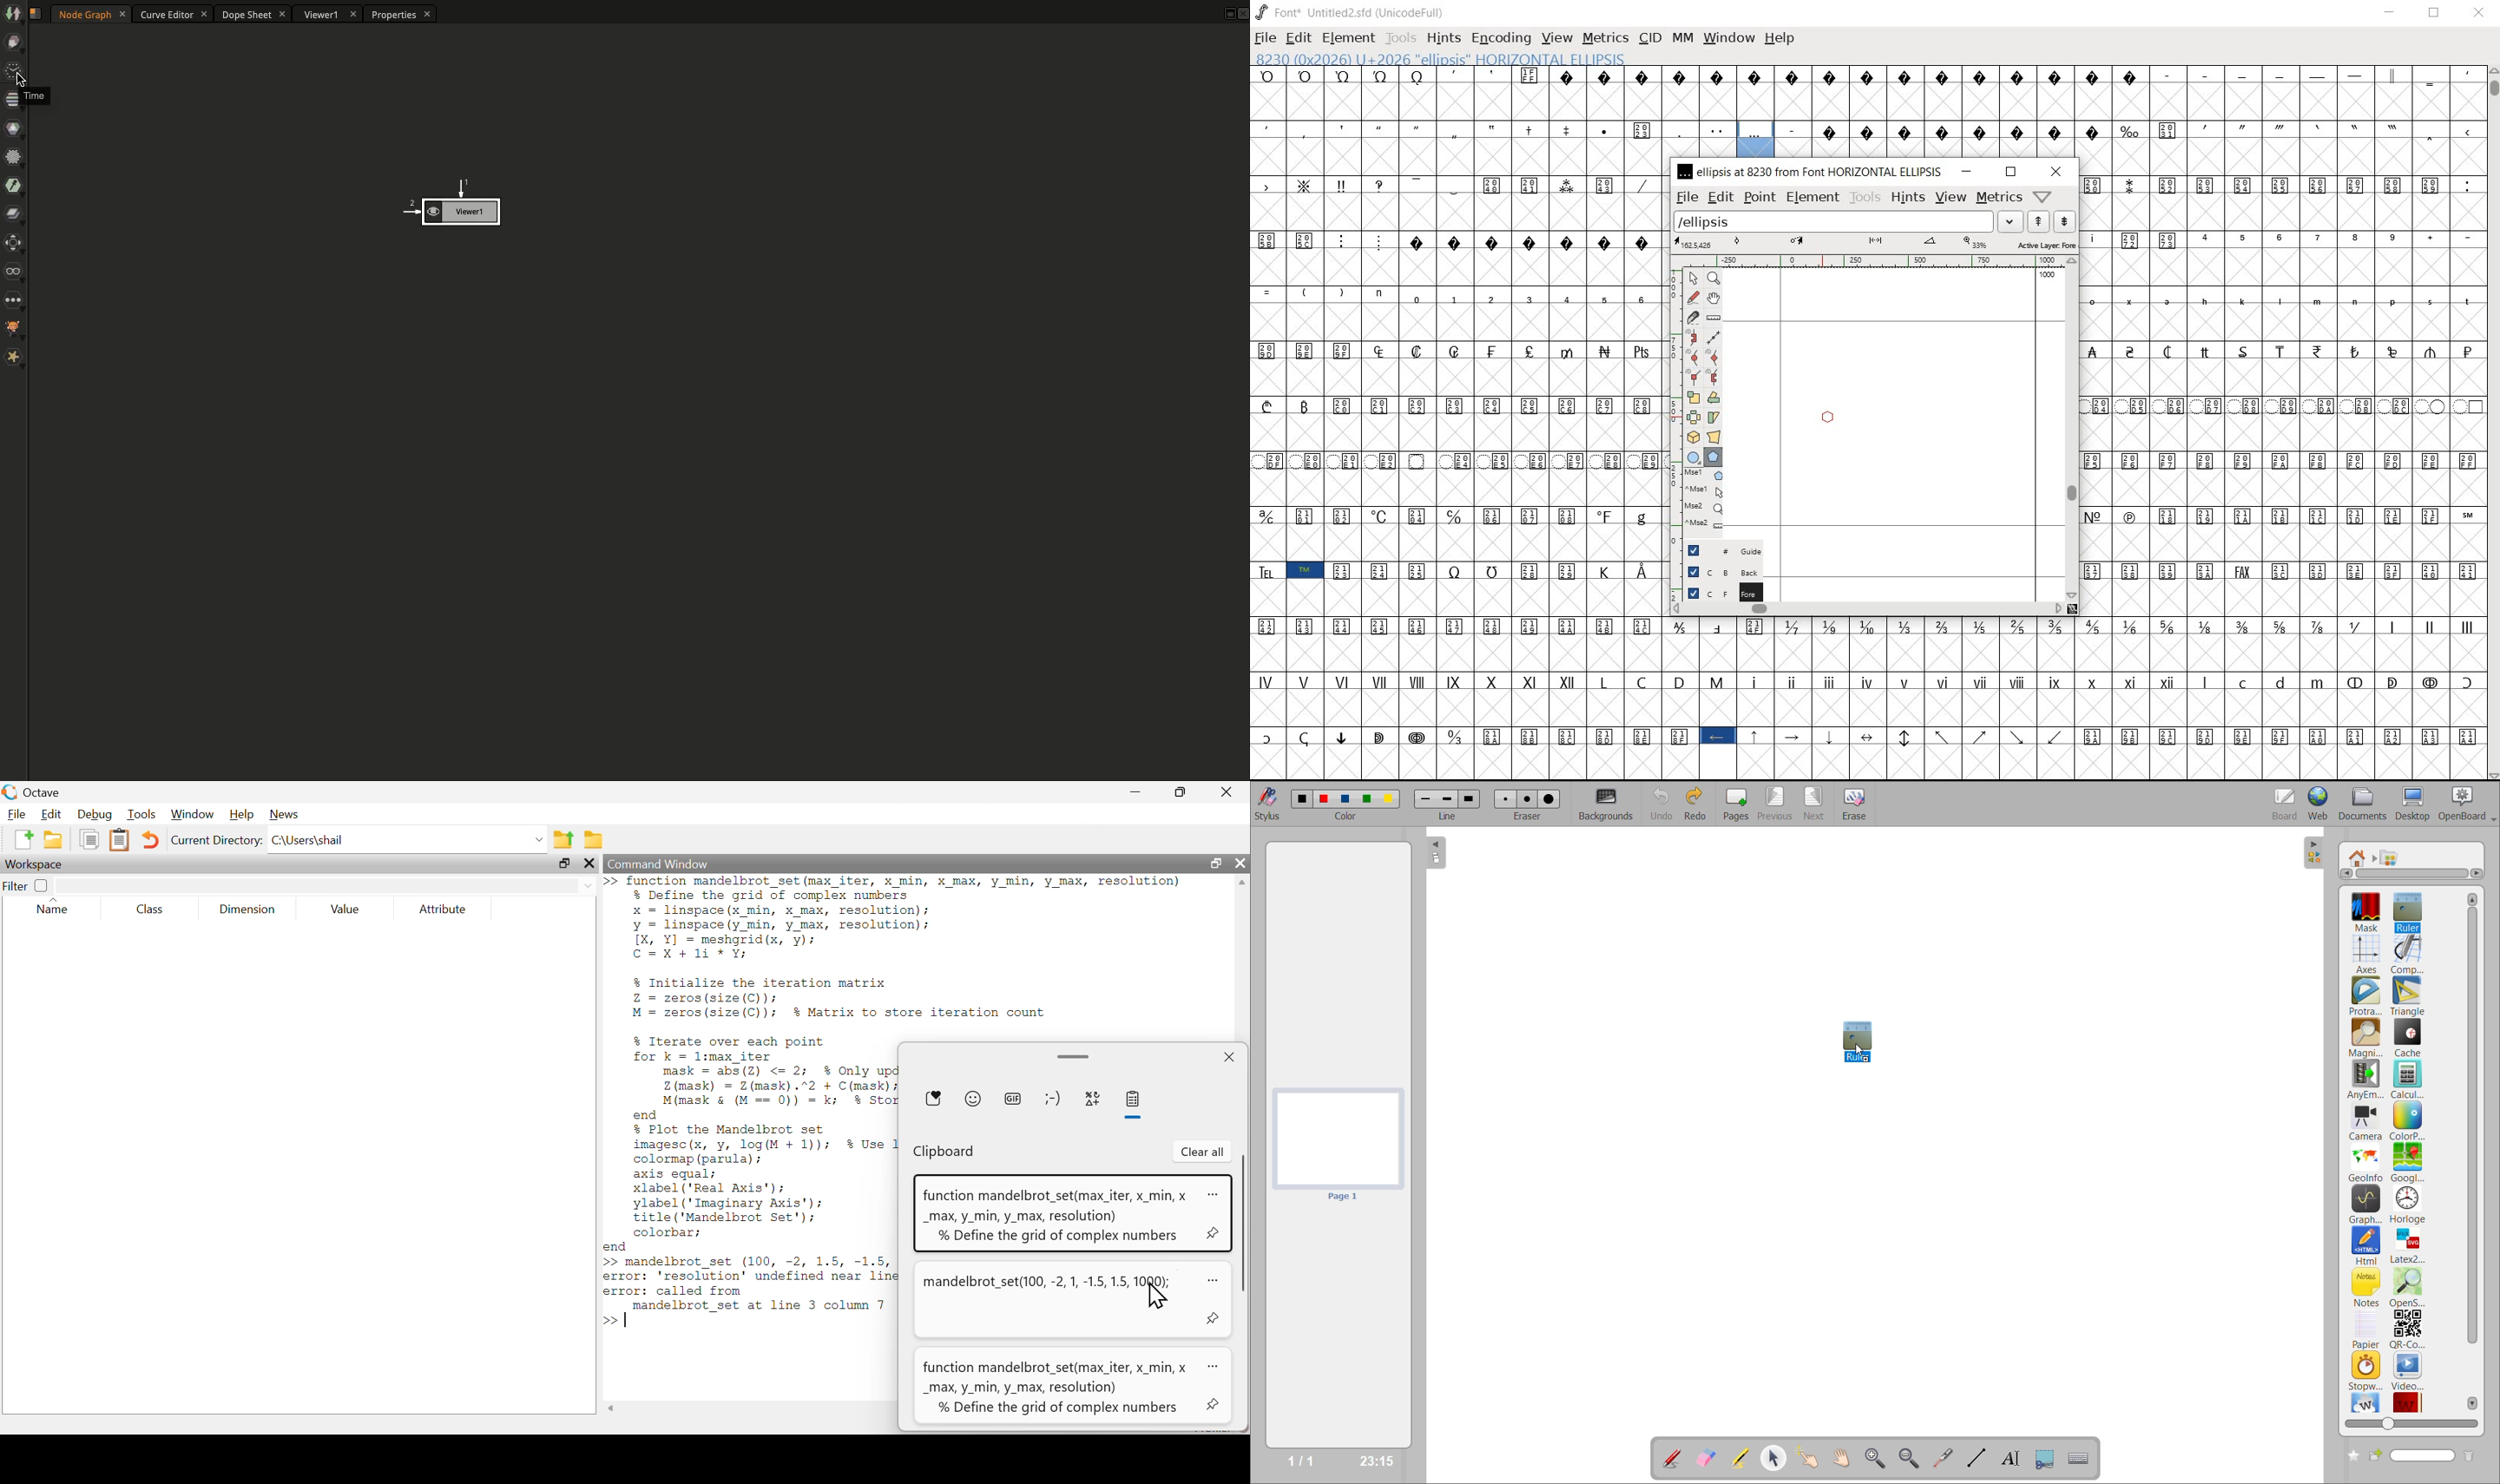  What do you see at coordinates (1265, 38) in the screenshot?
I see `FILE` at bounding box center [1265, 38].